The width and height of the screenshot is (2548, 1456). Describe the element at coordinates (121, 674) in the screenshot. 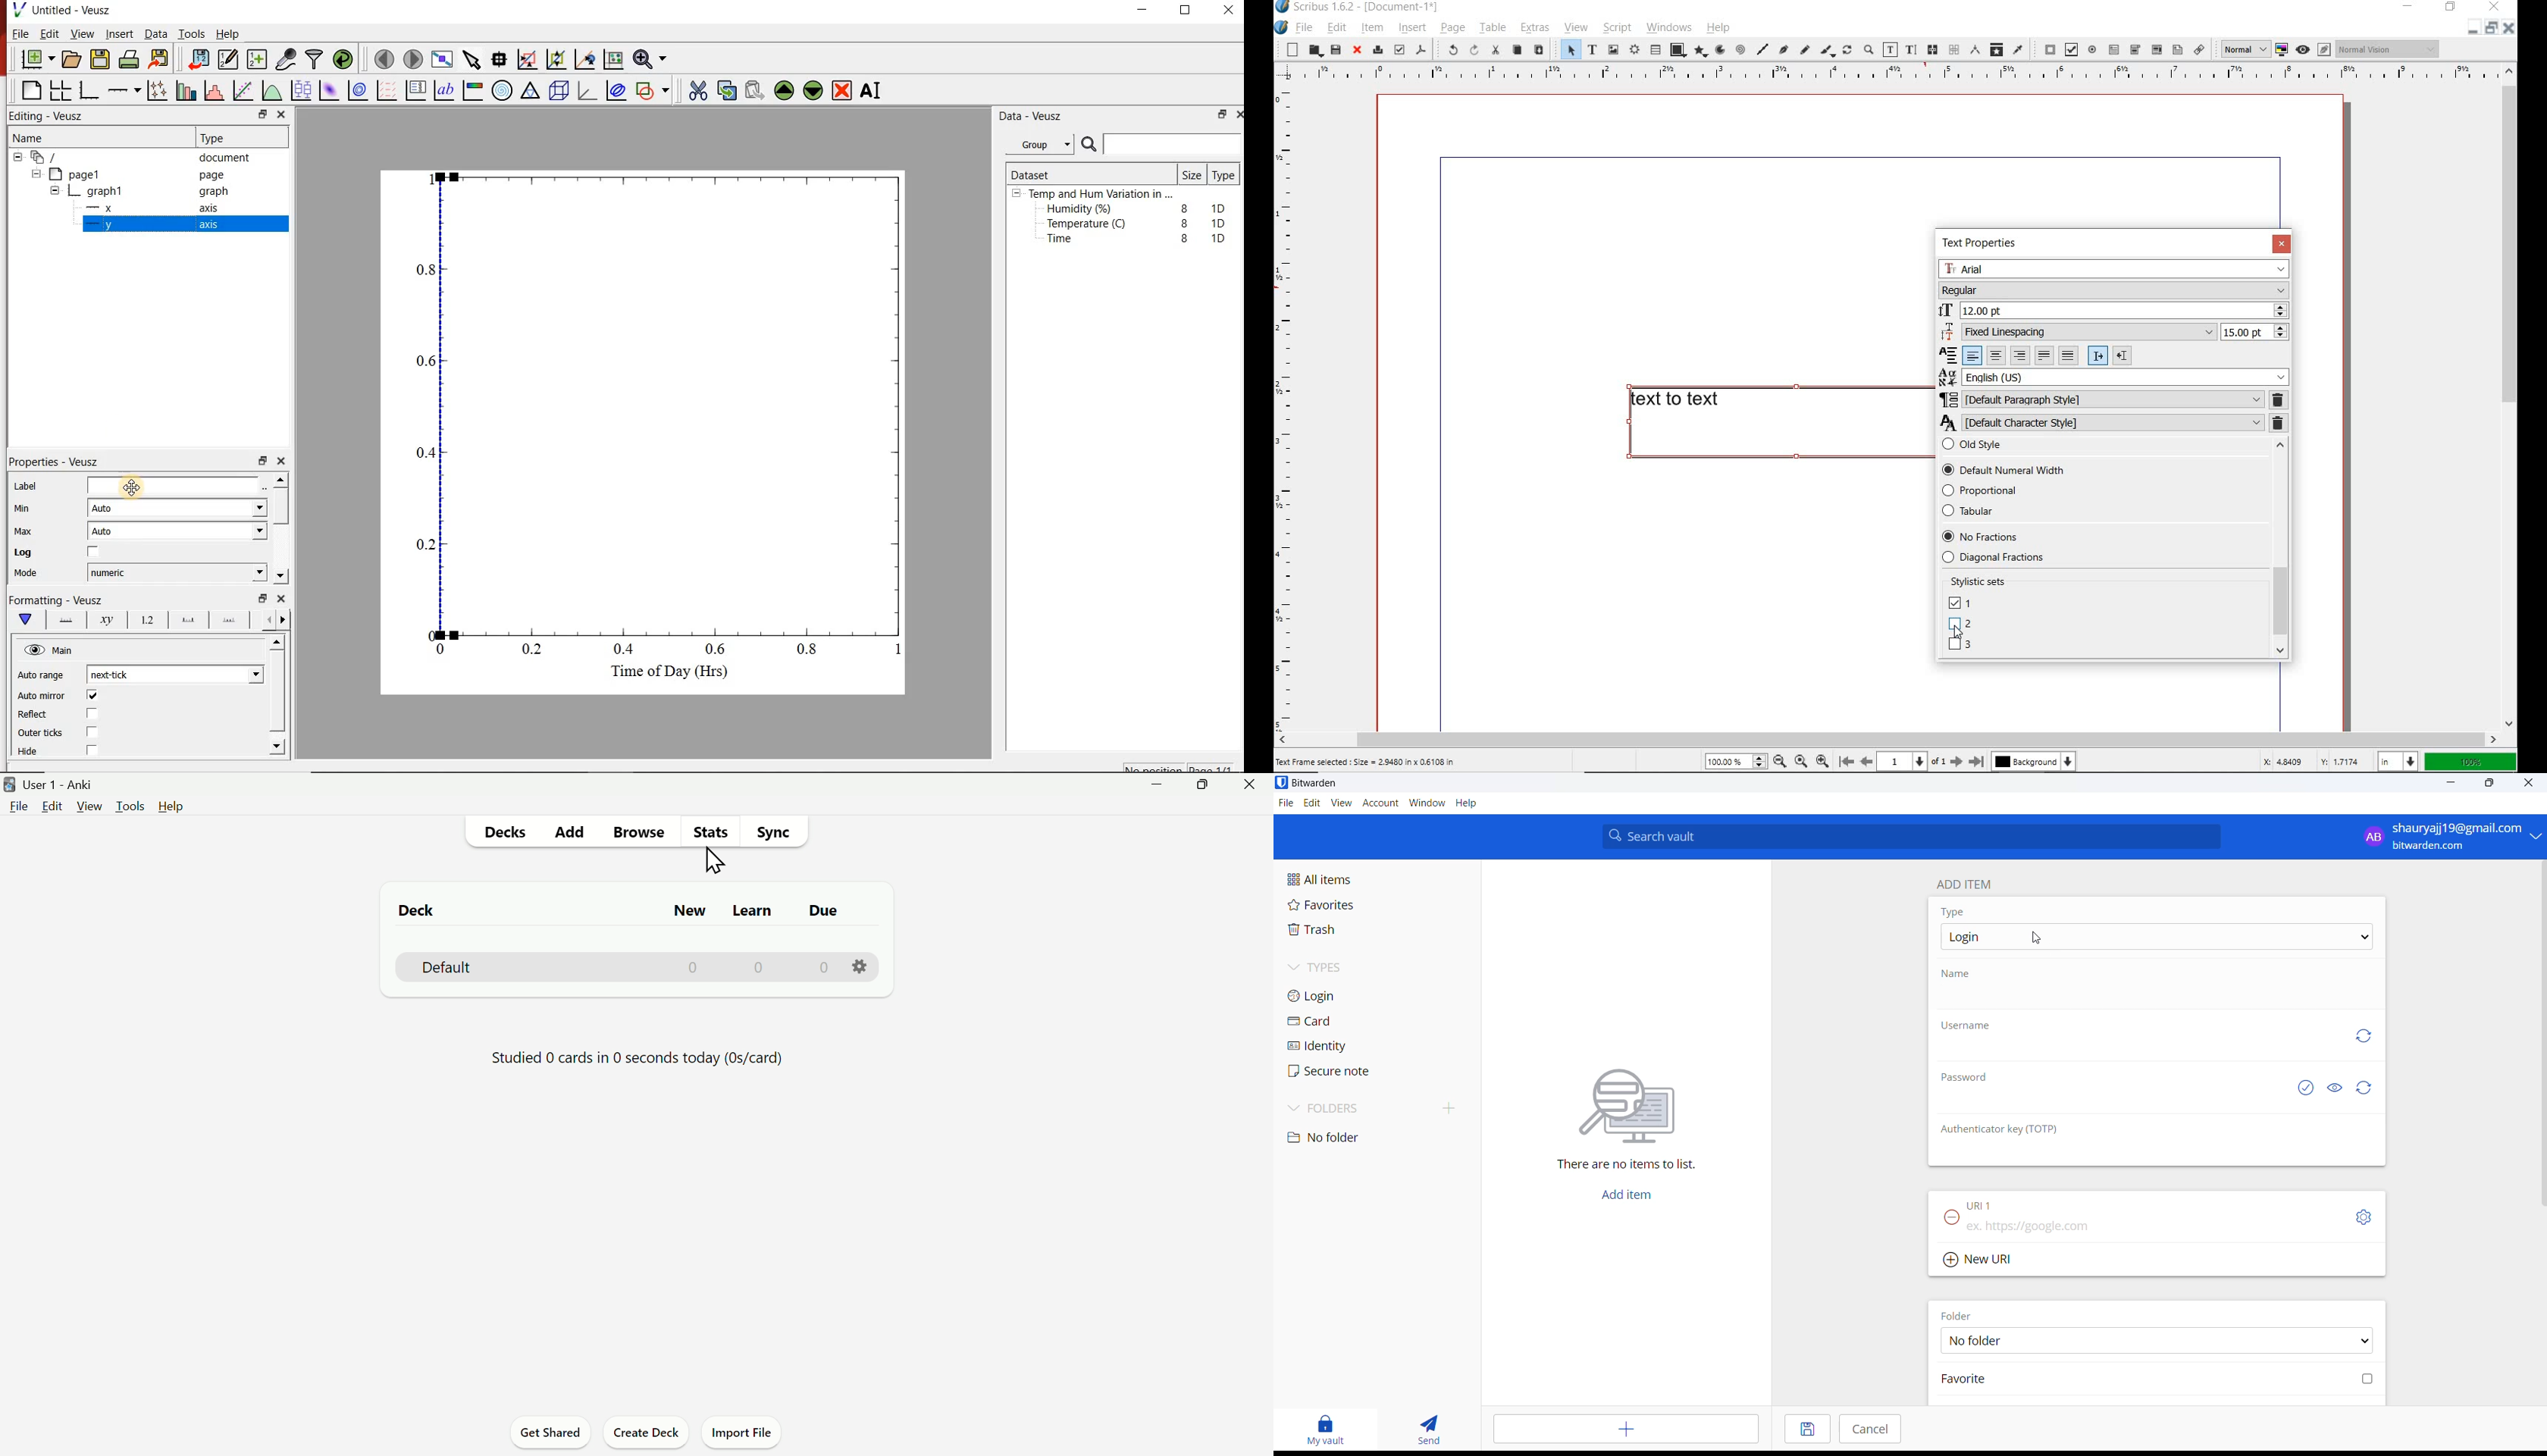

I see `next-tick` at that location.